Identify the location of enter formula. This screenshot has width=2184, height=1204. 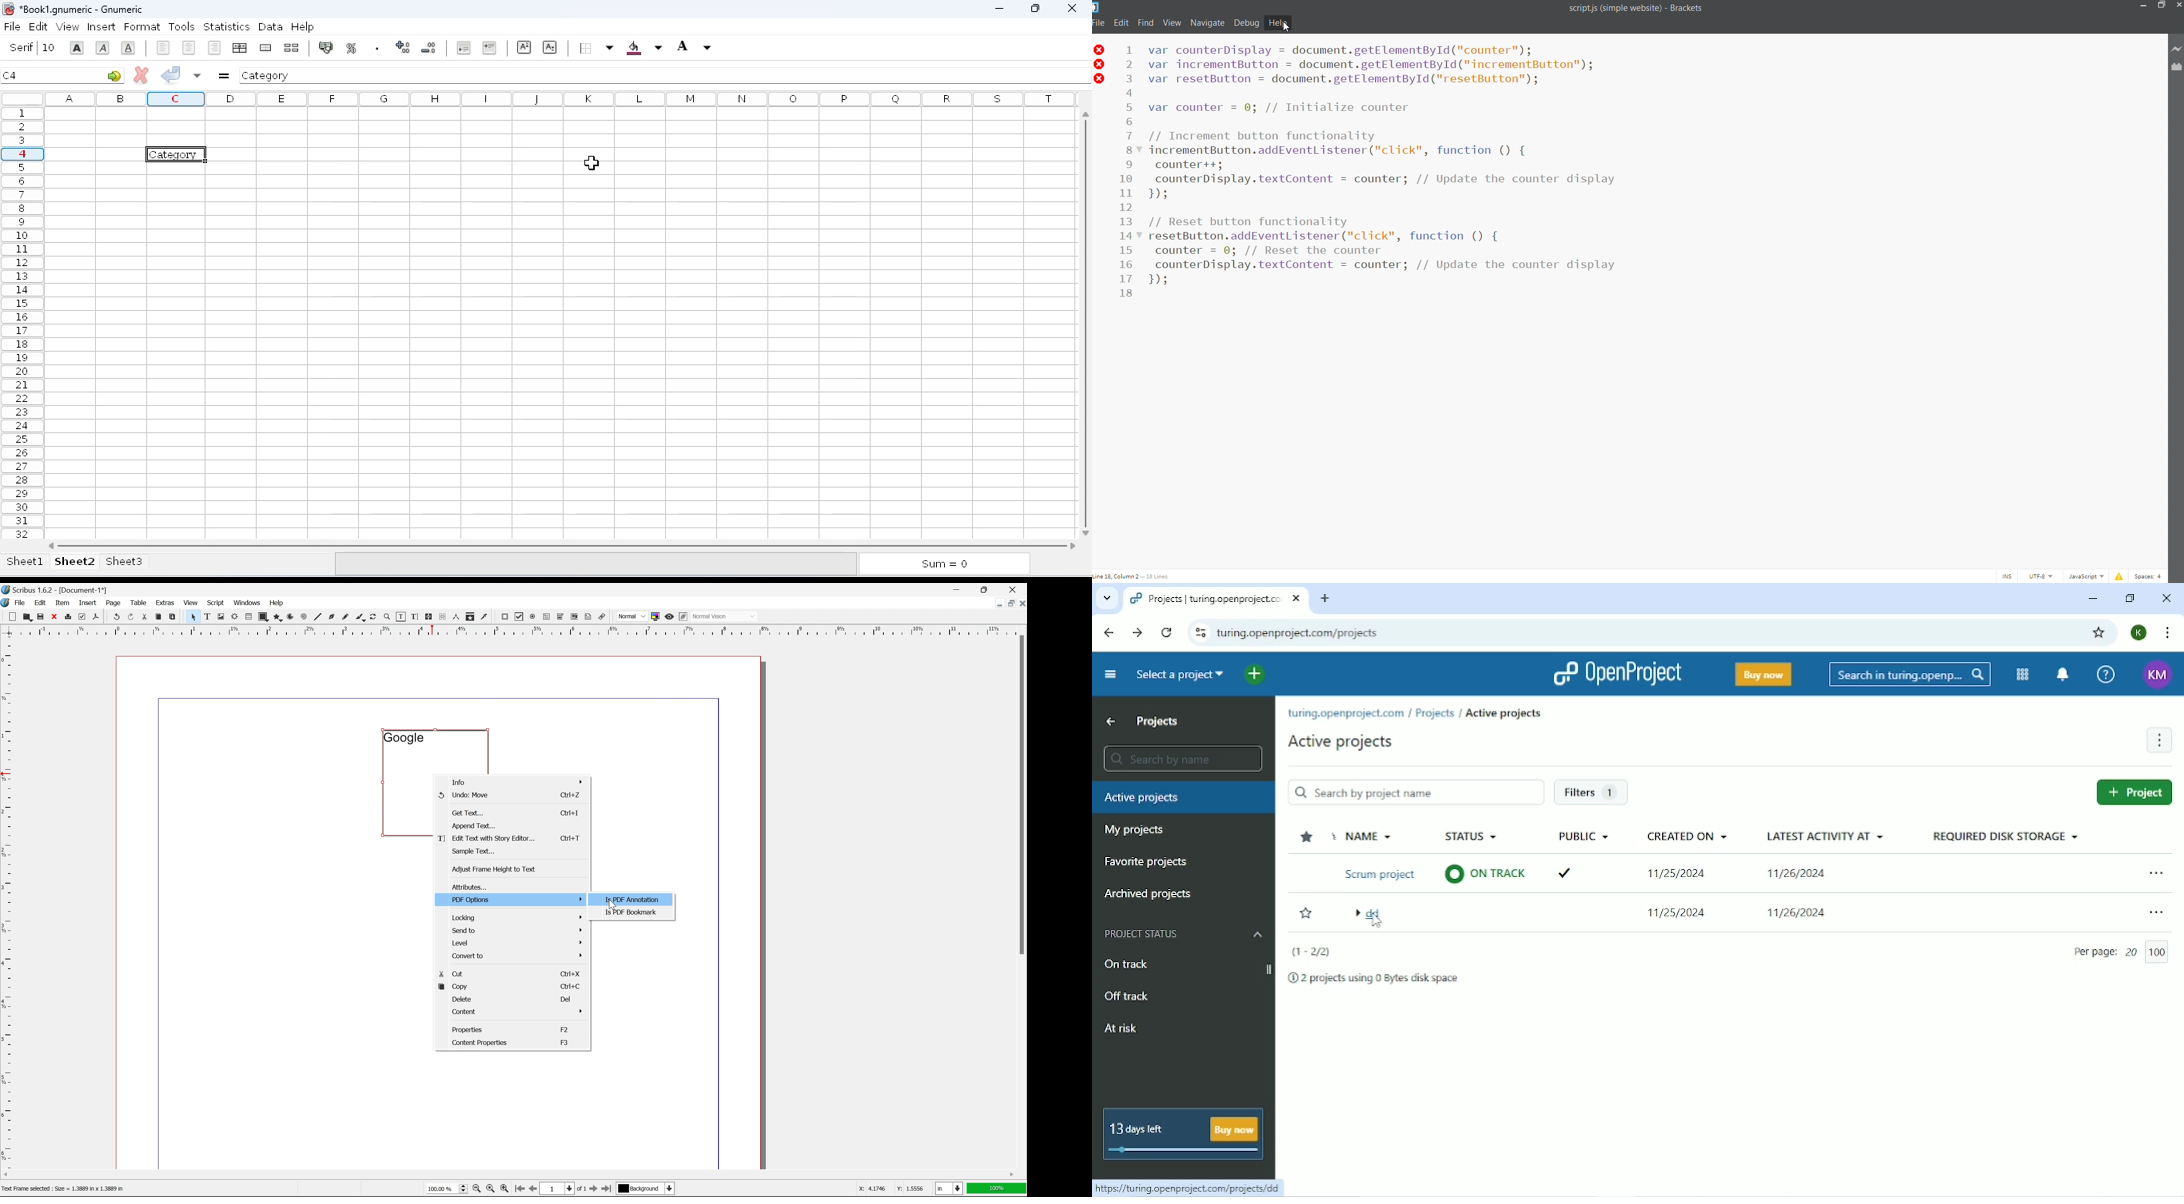
(224, 76).